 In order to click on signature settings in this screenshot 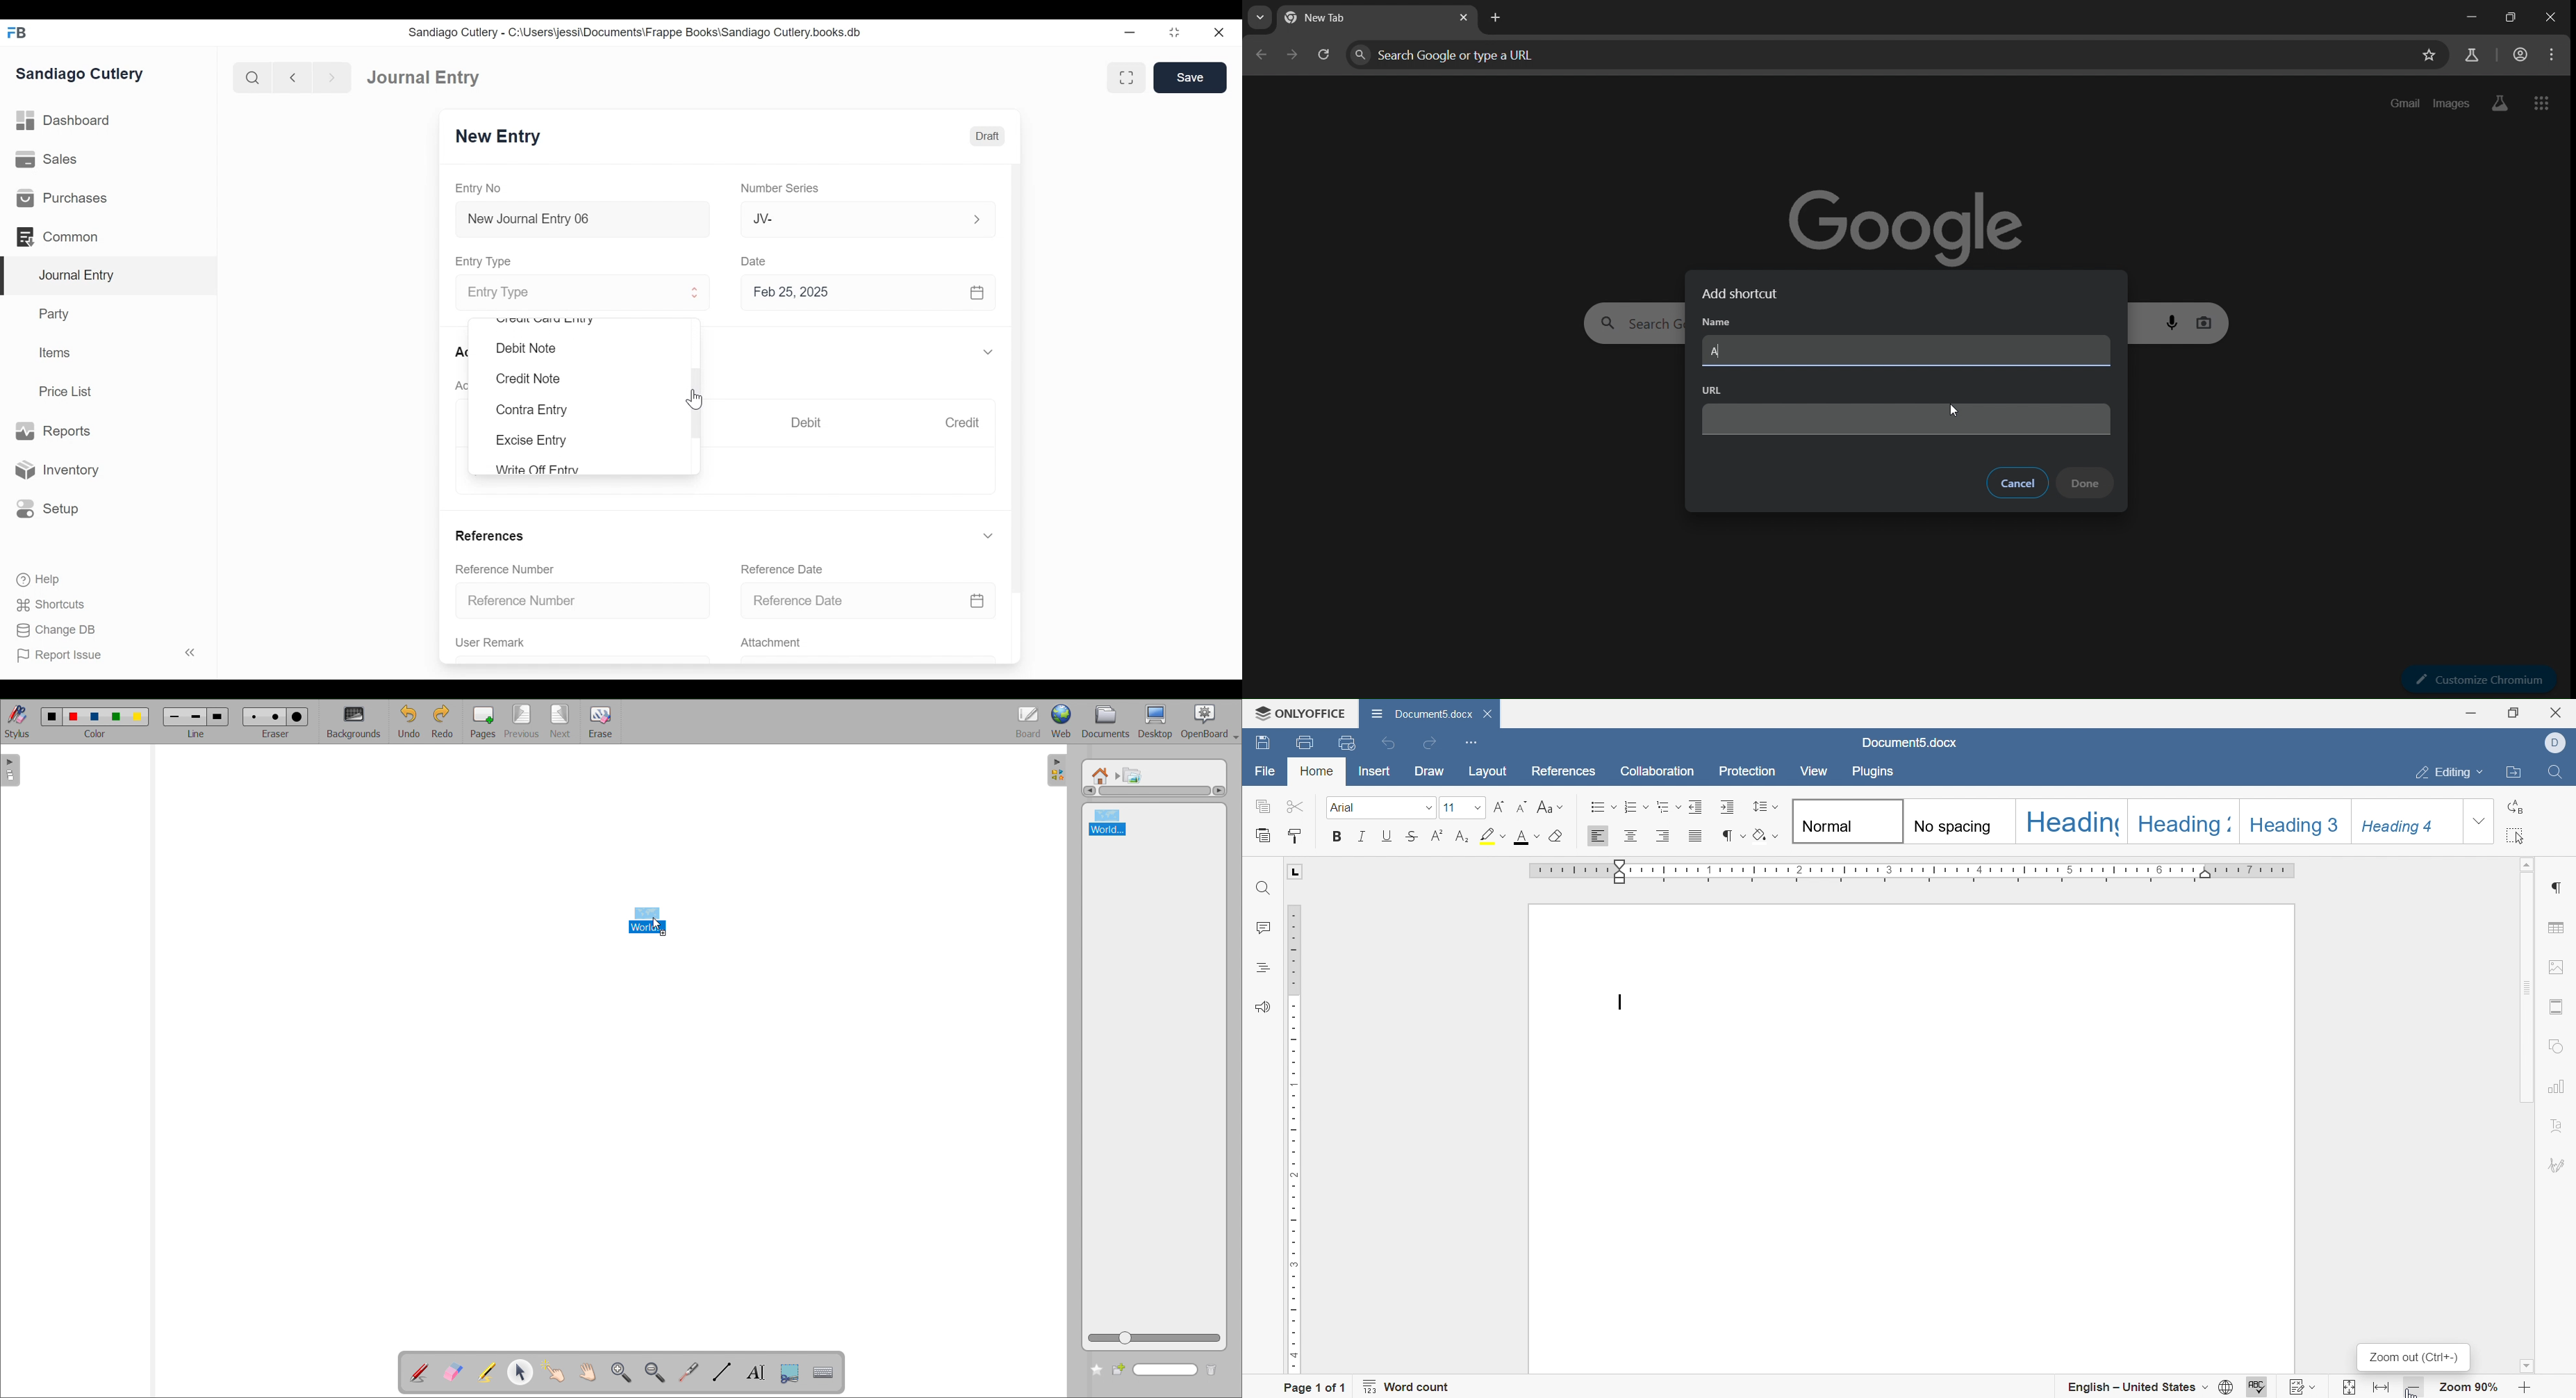, I will do `click(2559, 1163)`.